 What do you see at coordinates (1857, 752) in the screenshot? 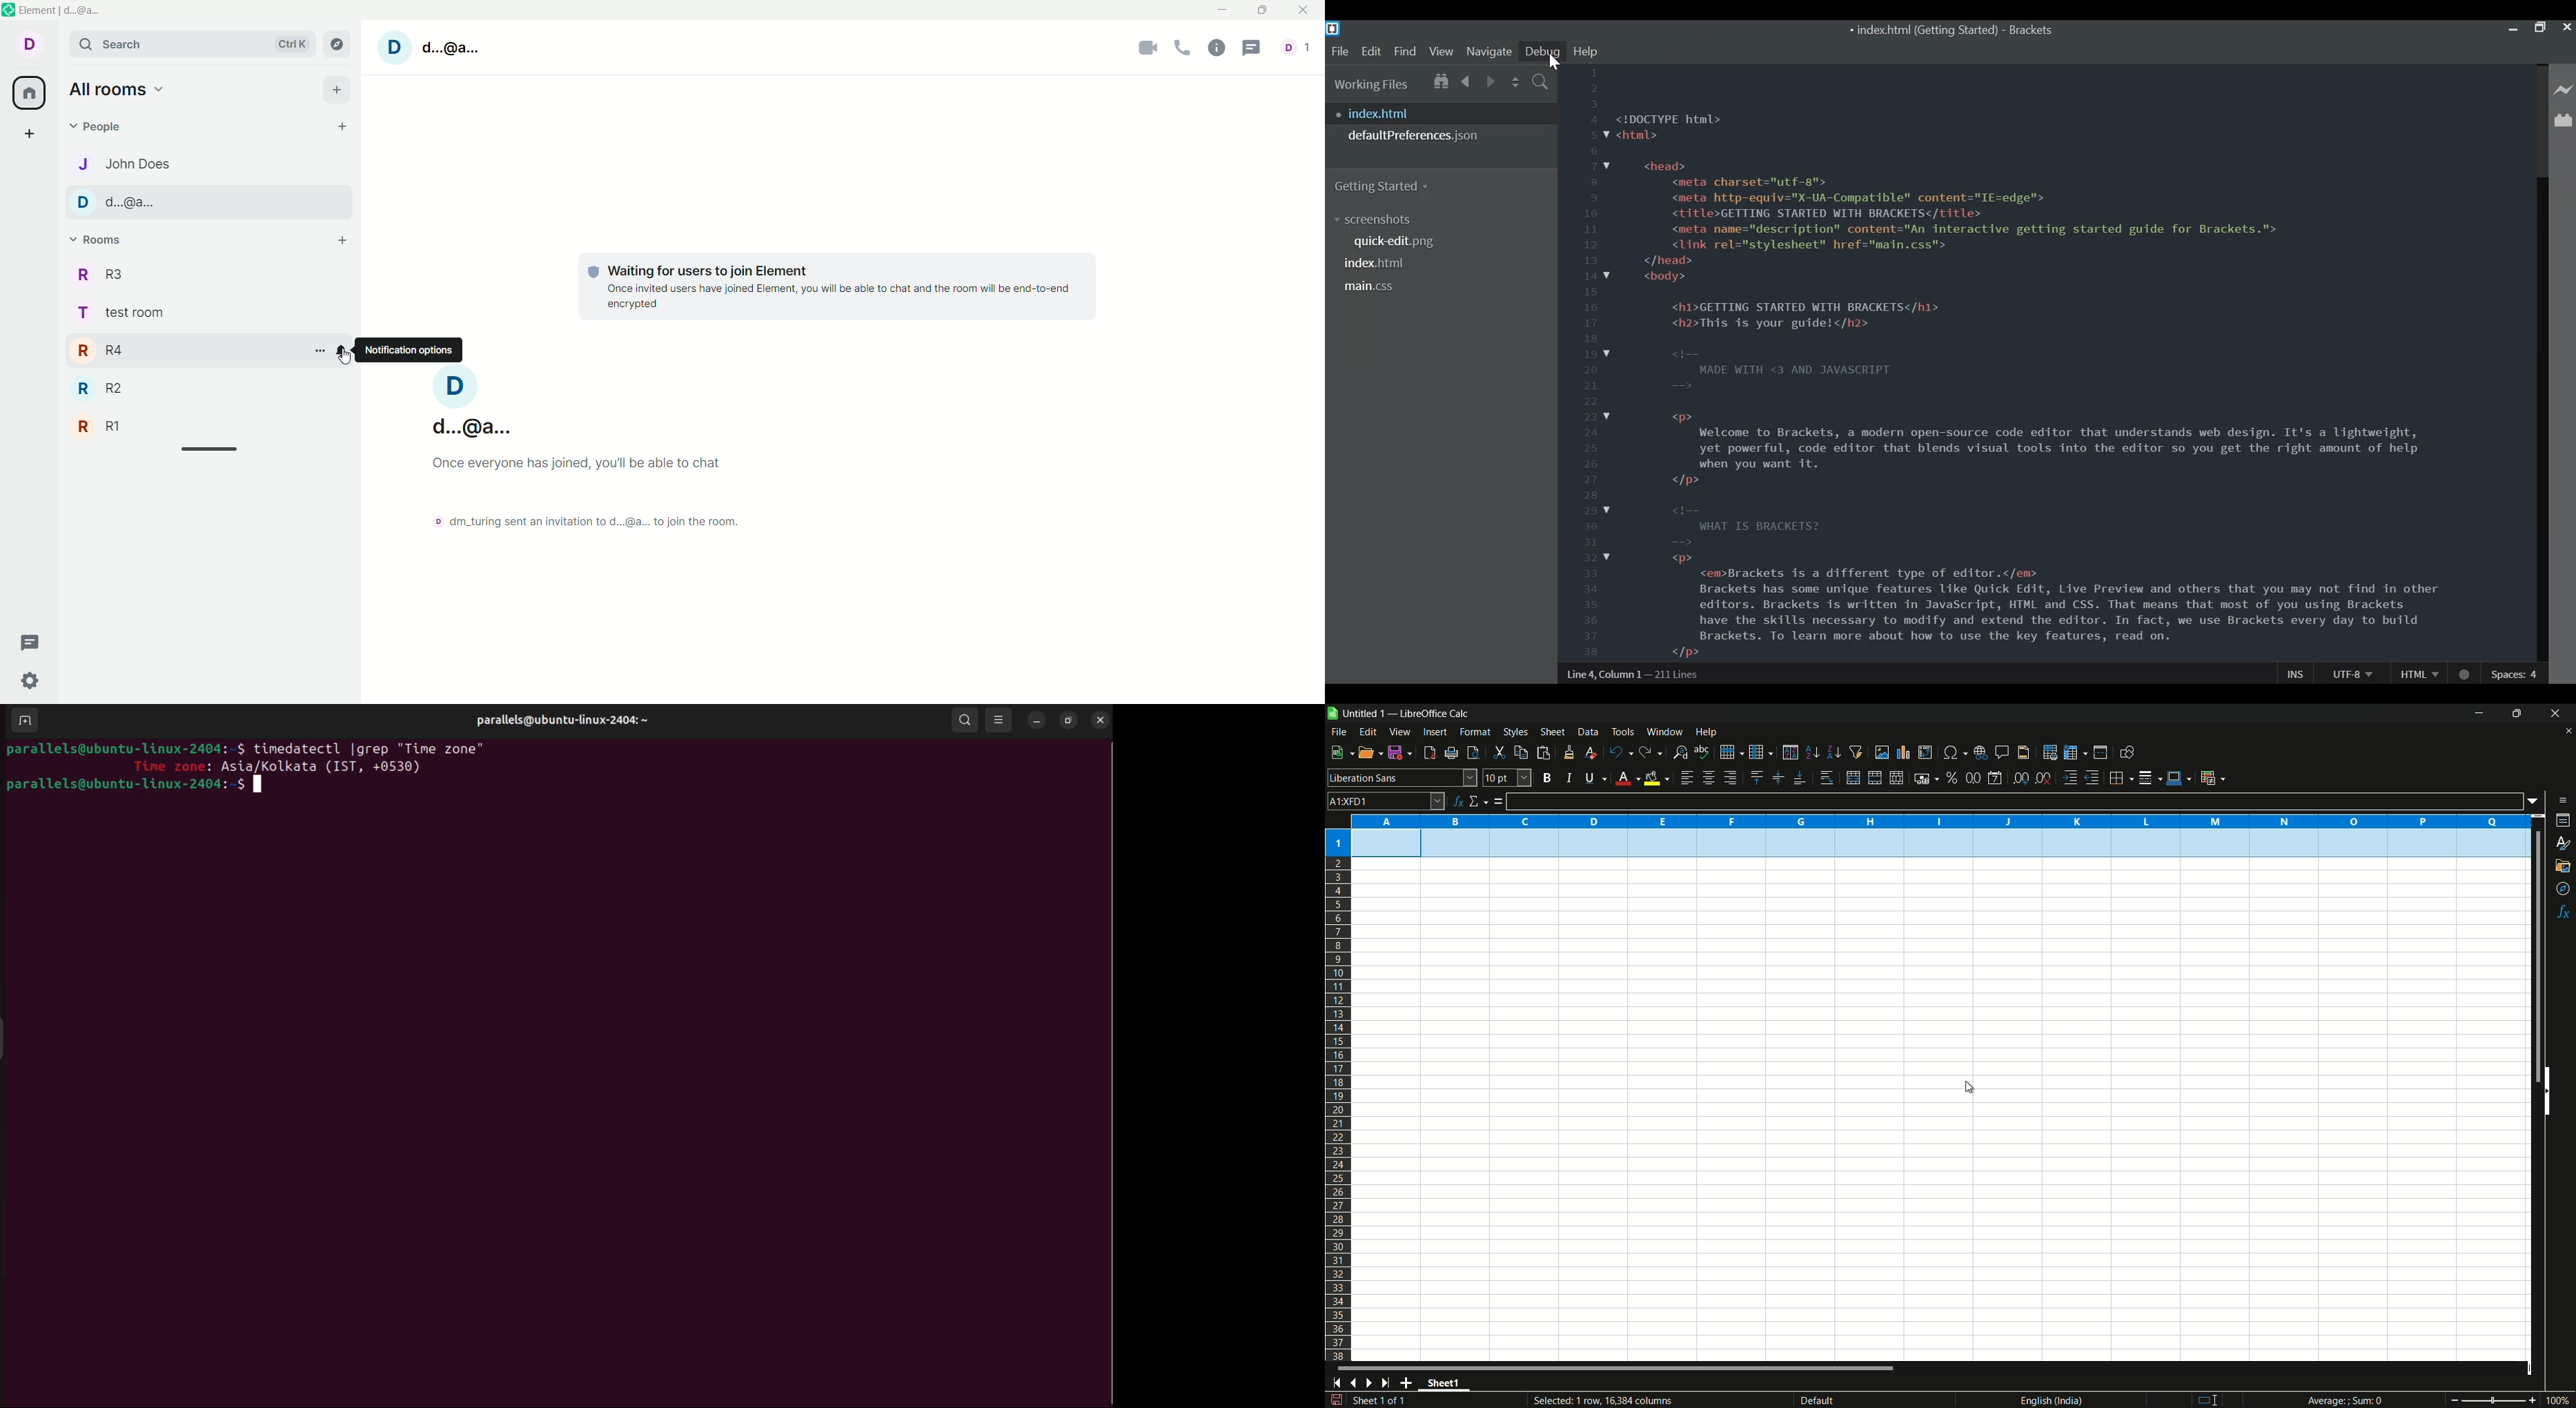
I see `auto filter` at bounding box center [1857, 752].